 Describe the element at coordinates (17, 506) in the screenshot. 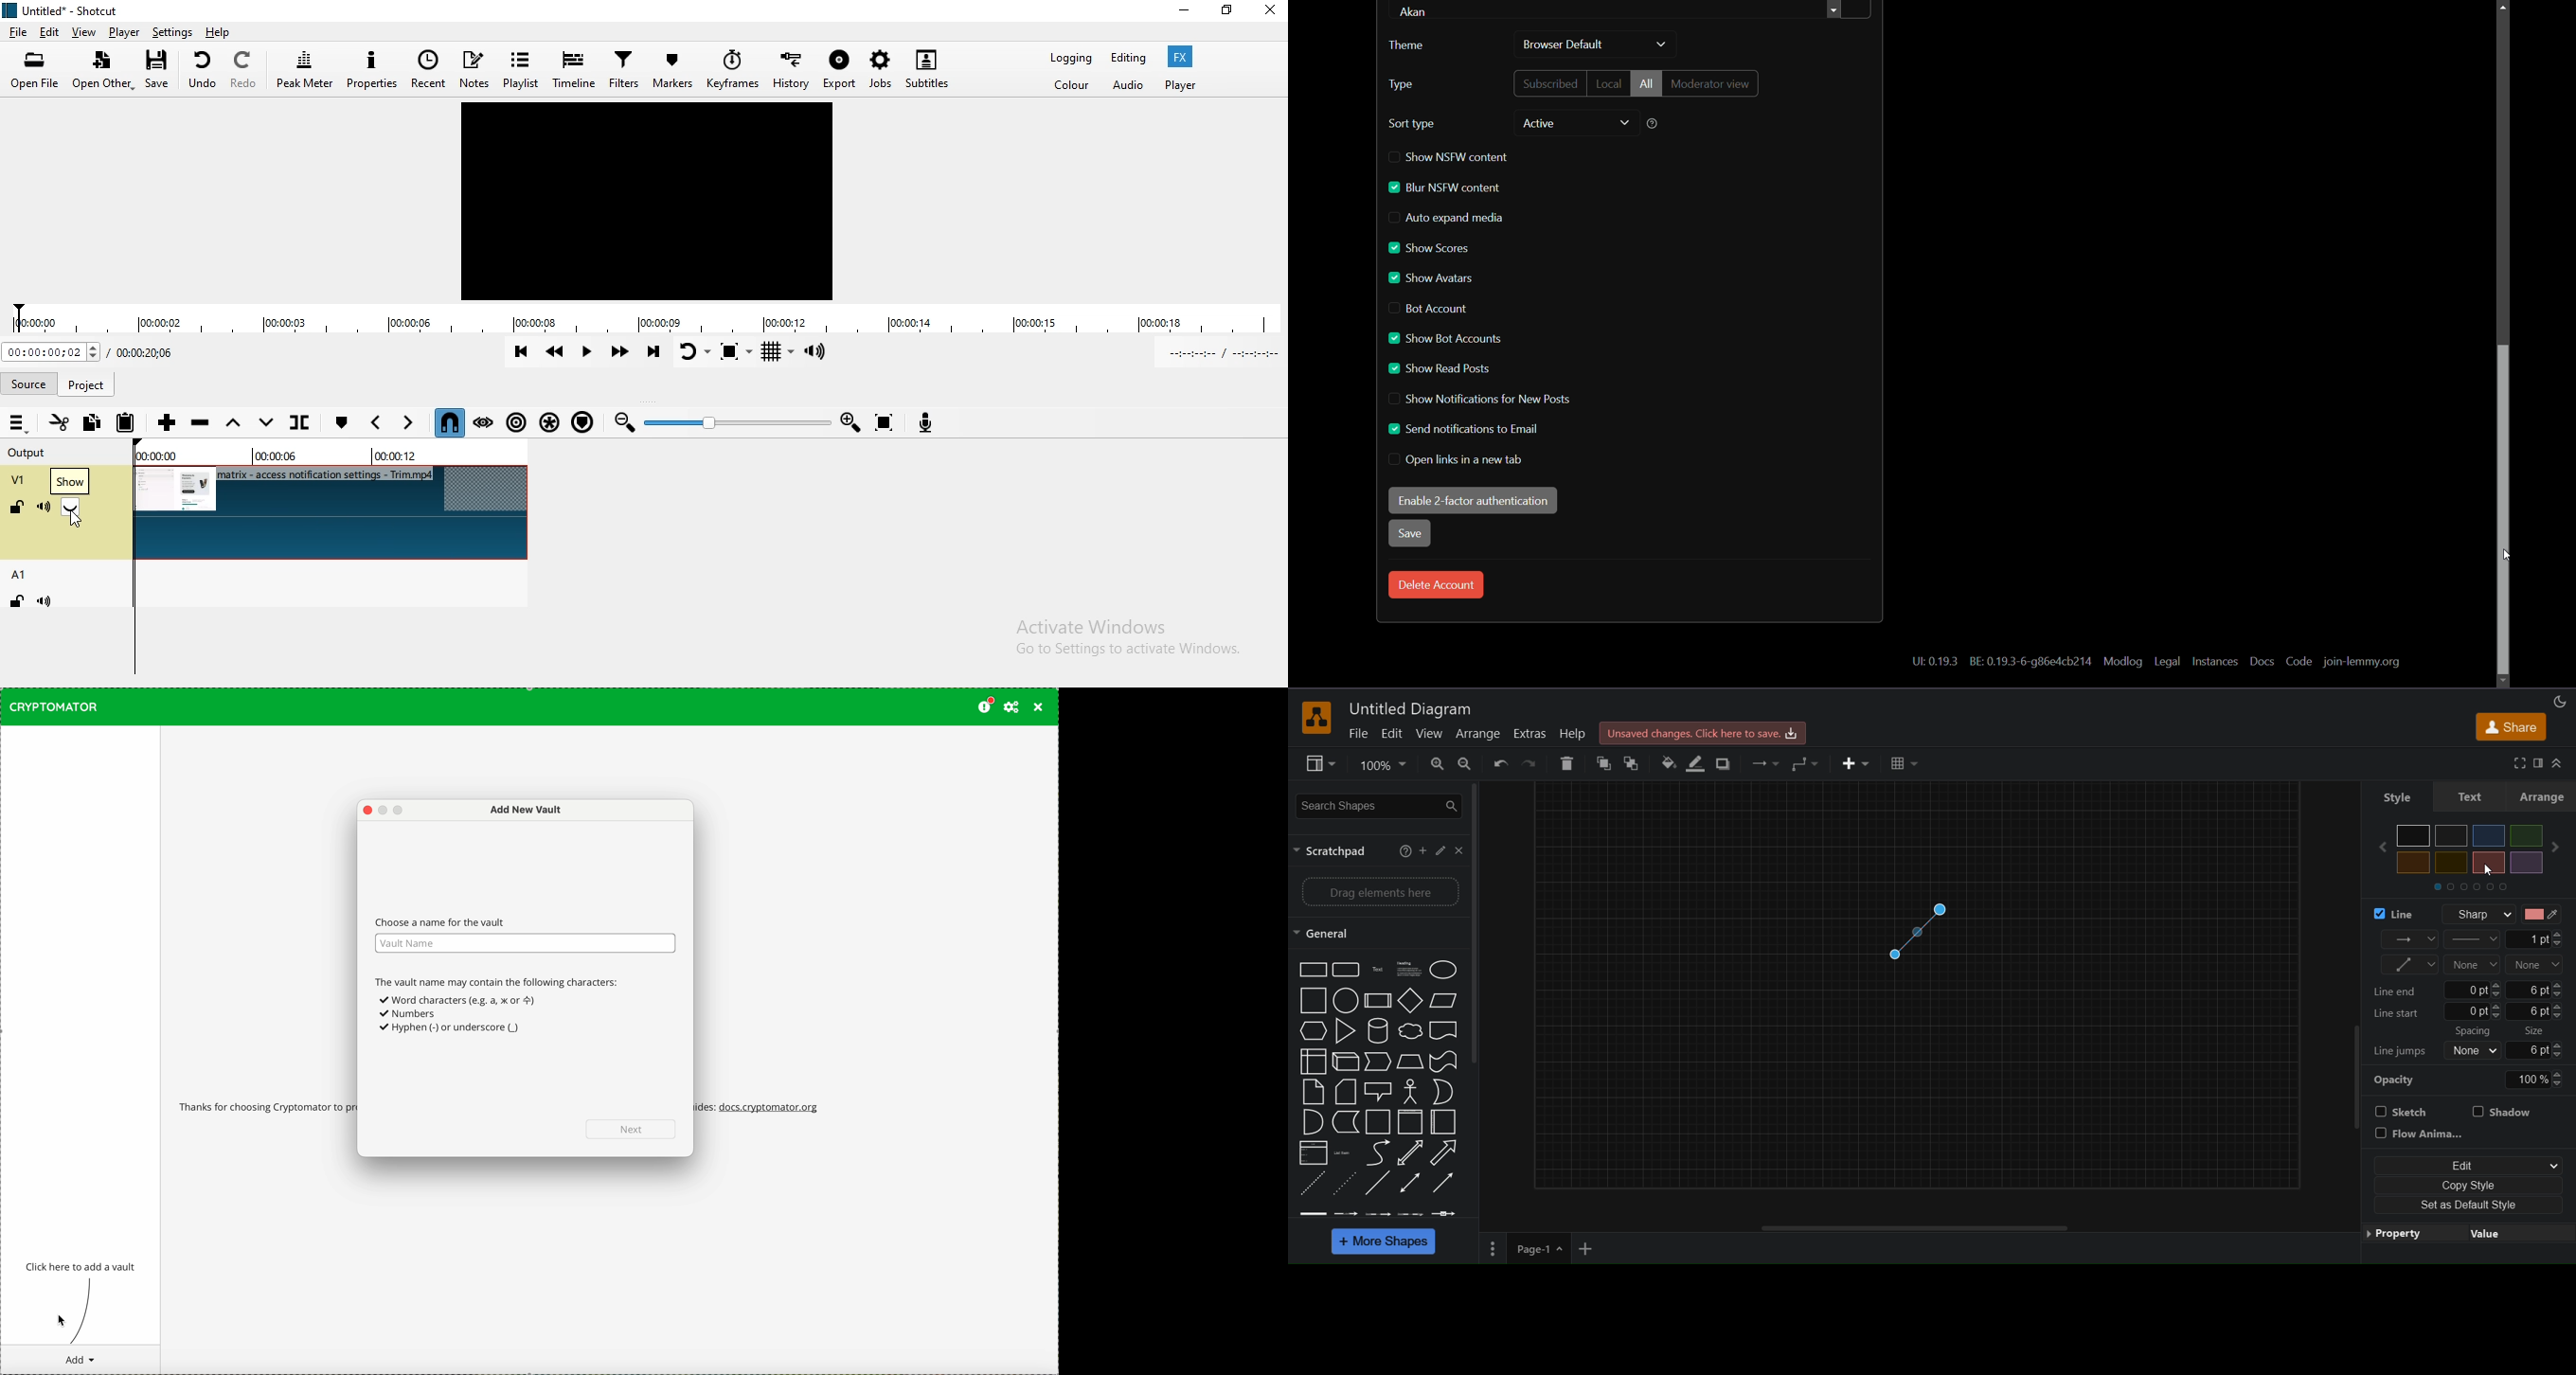

I see `Lock` at that location.